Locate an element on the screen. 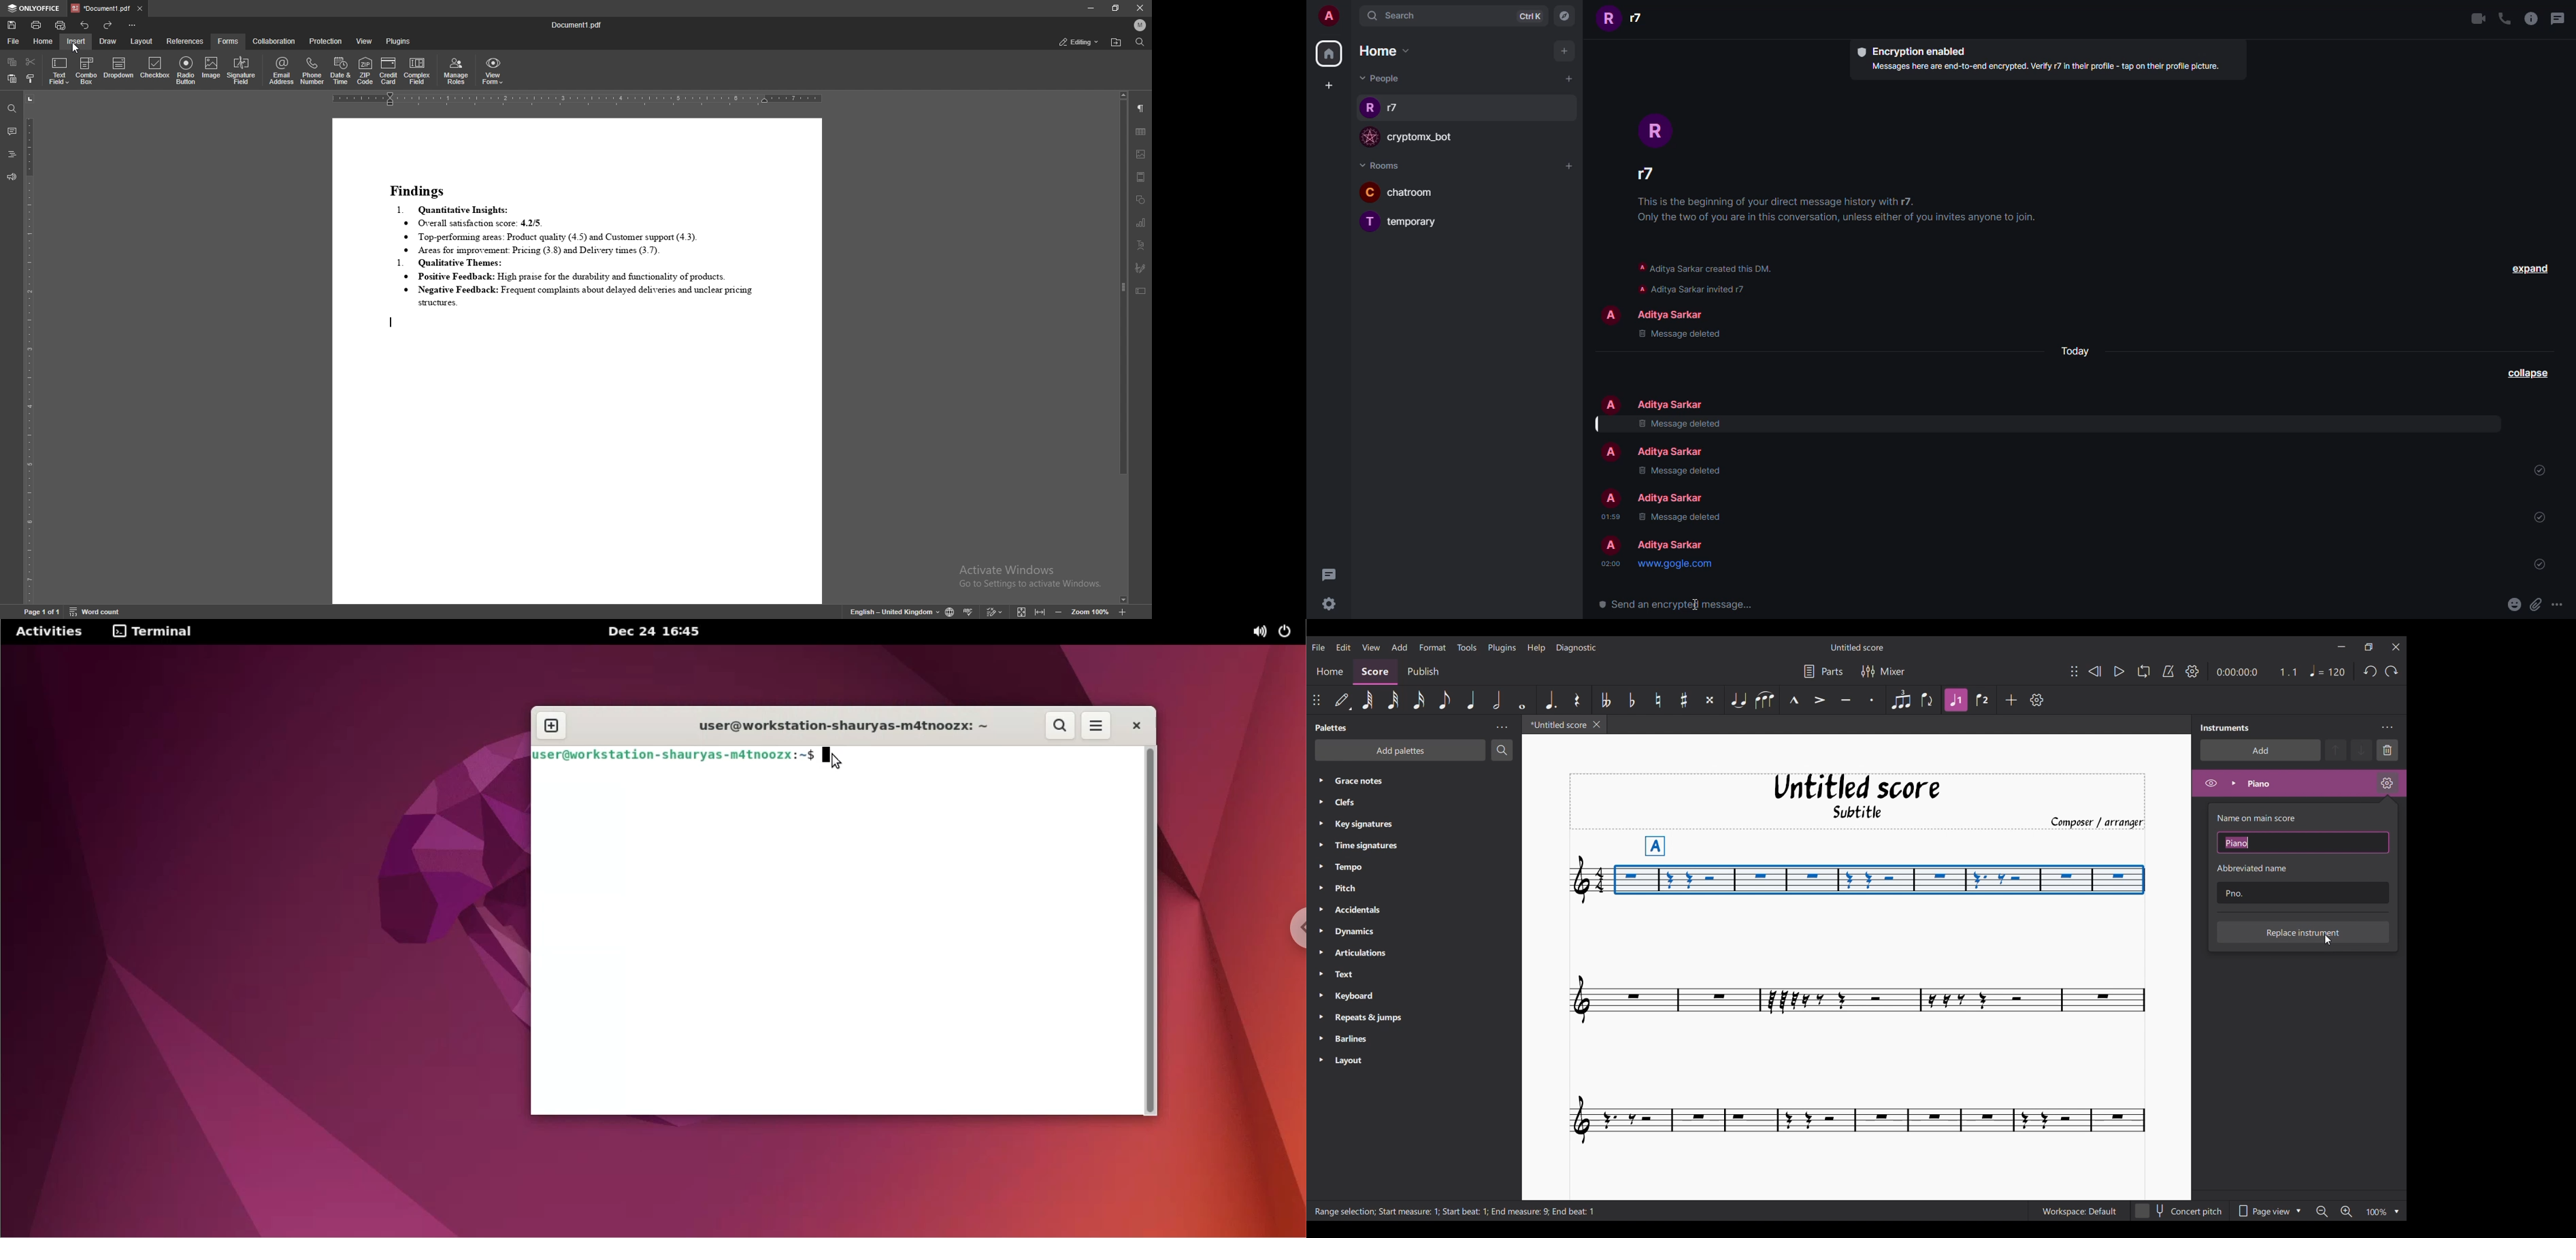 The image size is (2576, 1260). Key signatures. is located at coordinates (1373, 825).